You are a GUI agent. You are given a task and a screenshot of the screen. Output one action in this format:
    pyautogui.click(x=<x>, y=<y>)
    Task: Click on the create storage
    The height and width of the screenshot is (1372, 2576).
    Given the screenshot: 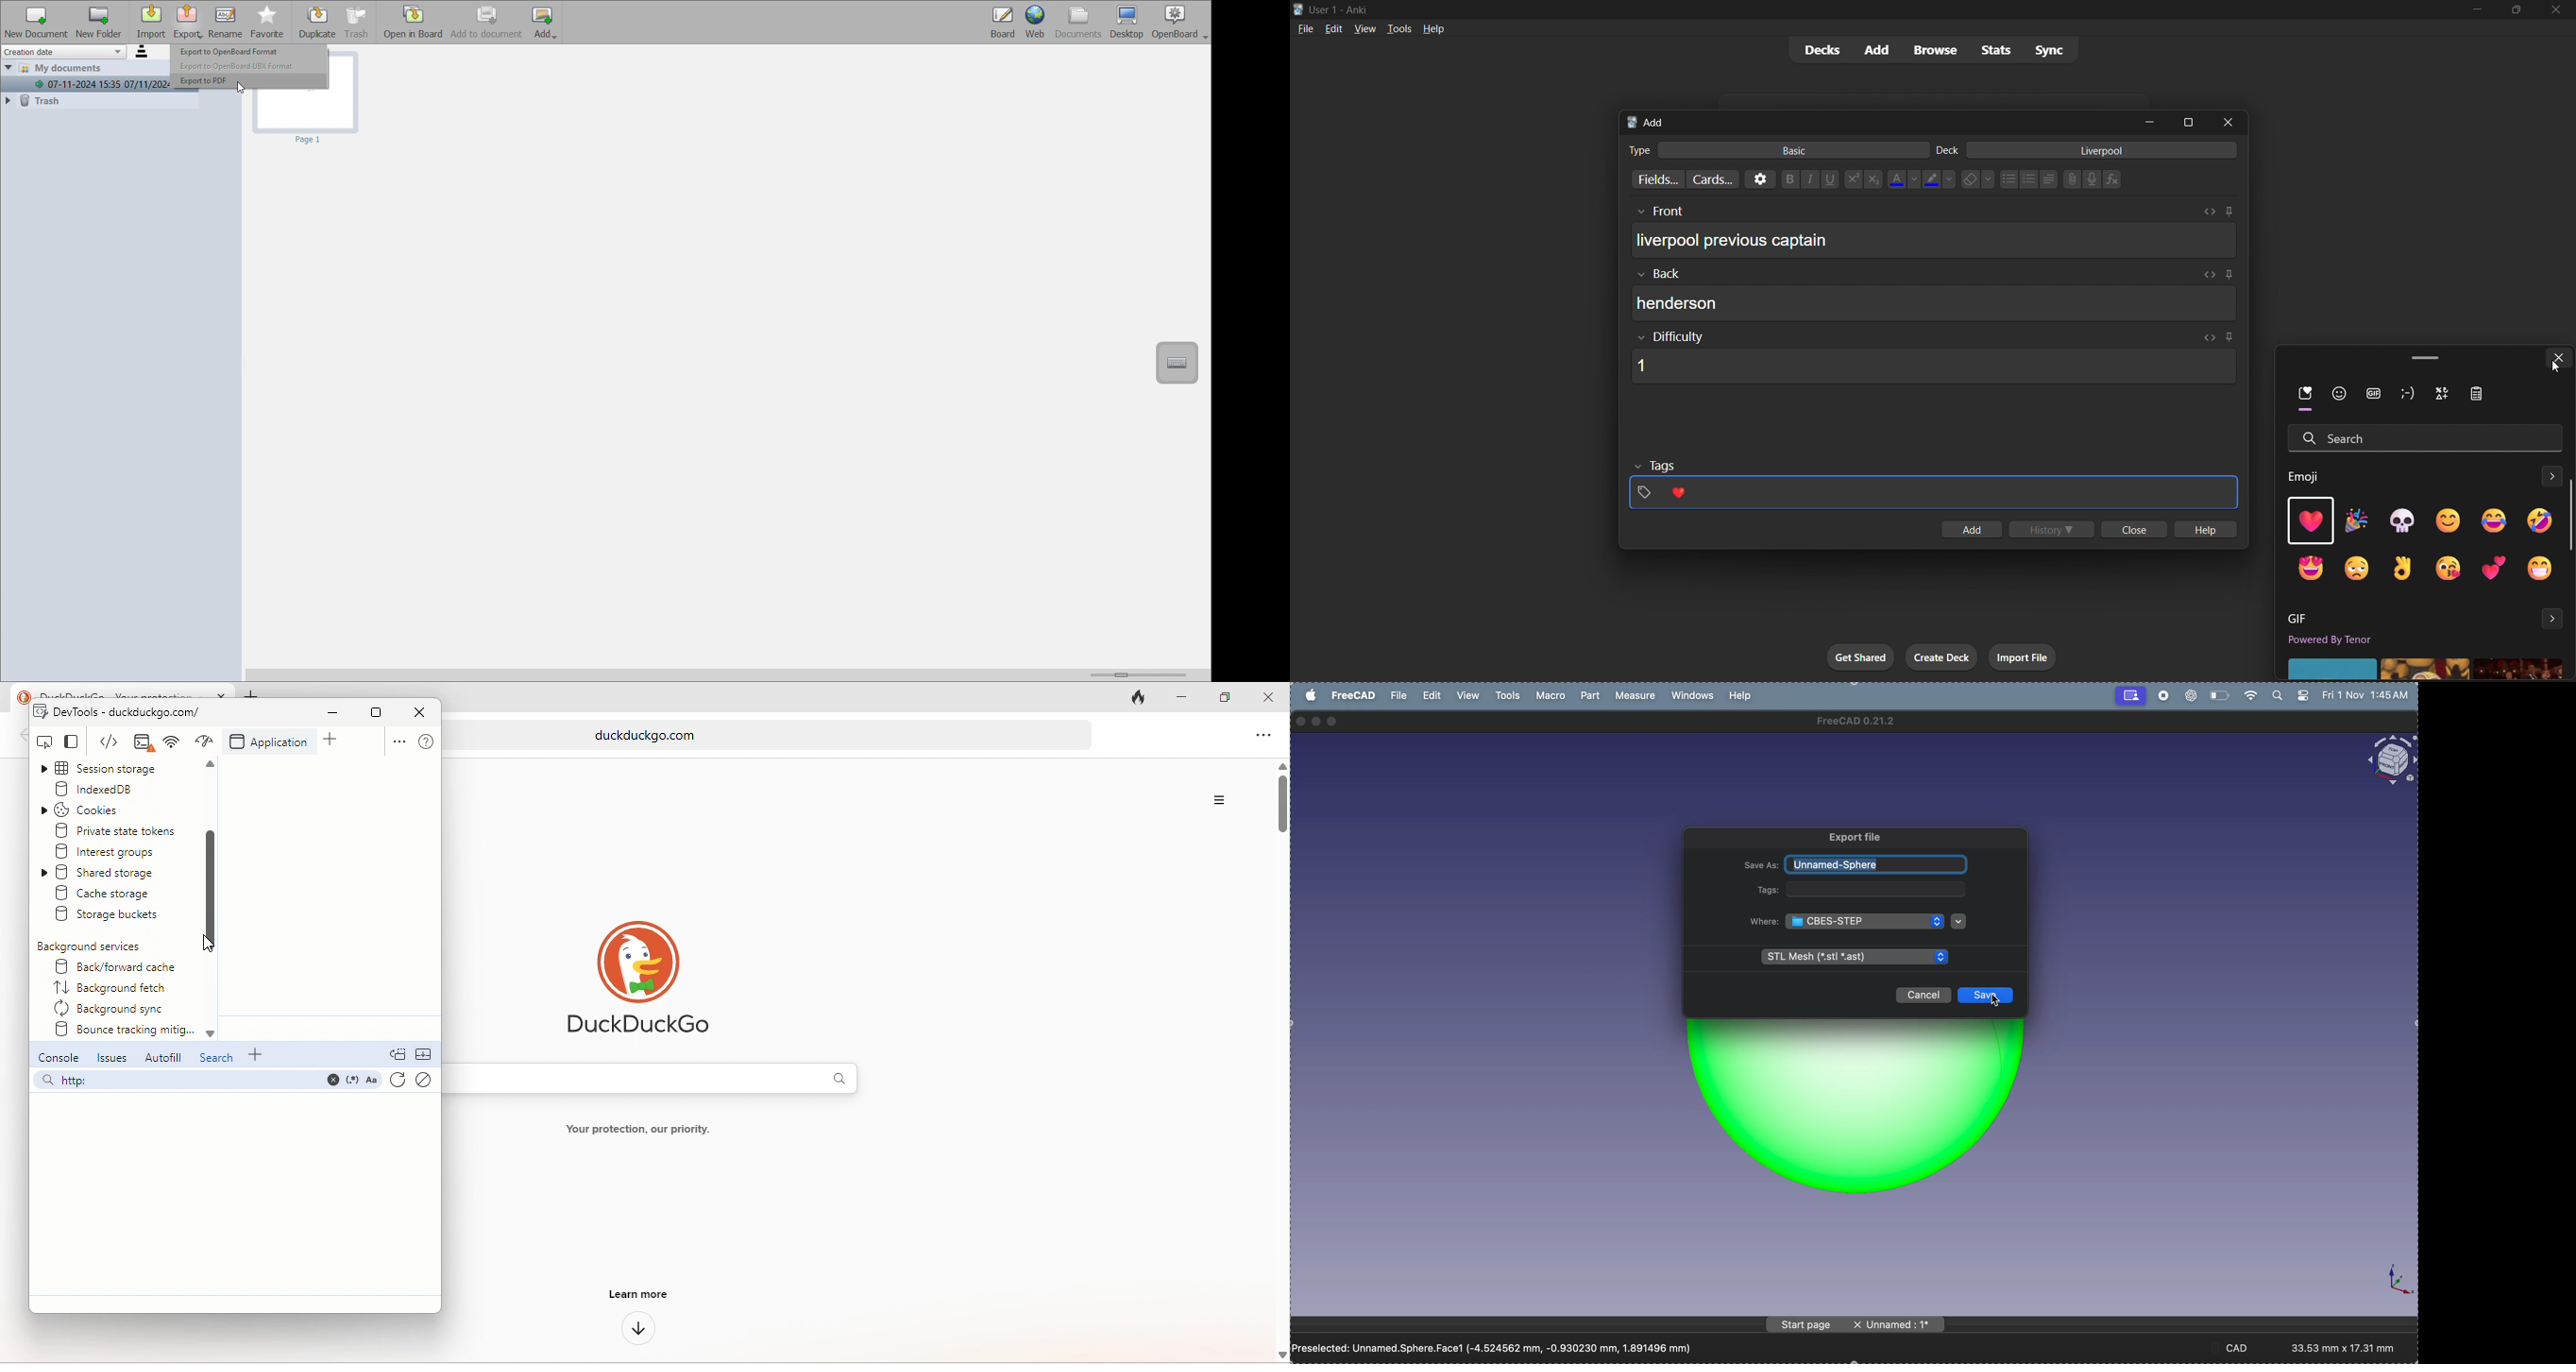 What is the action you would take?
    pyautogui.click(x=117, y=894)
    